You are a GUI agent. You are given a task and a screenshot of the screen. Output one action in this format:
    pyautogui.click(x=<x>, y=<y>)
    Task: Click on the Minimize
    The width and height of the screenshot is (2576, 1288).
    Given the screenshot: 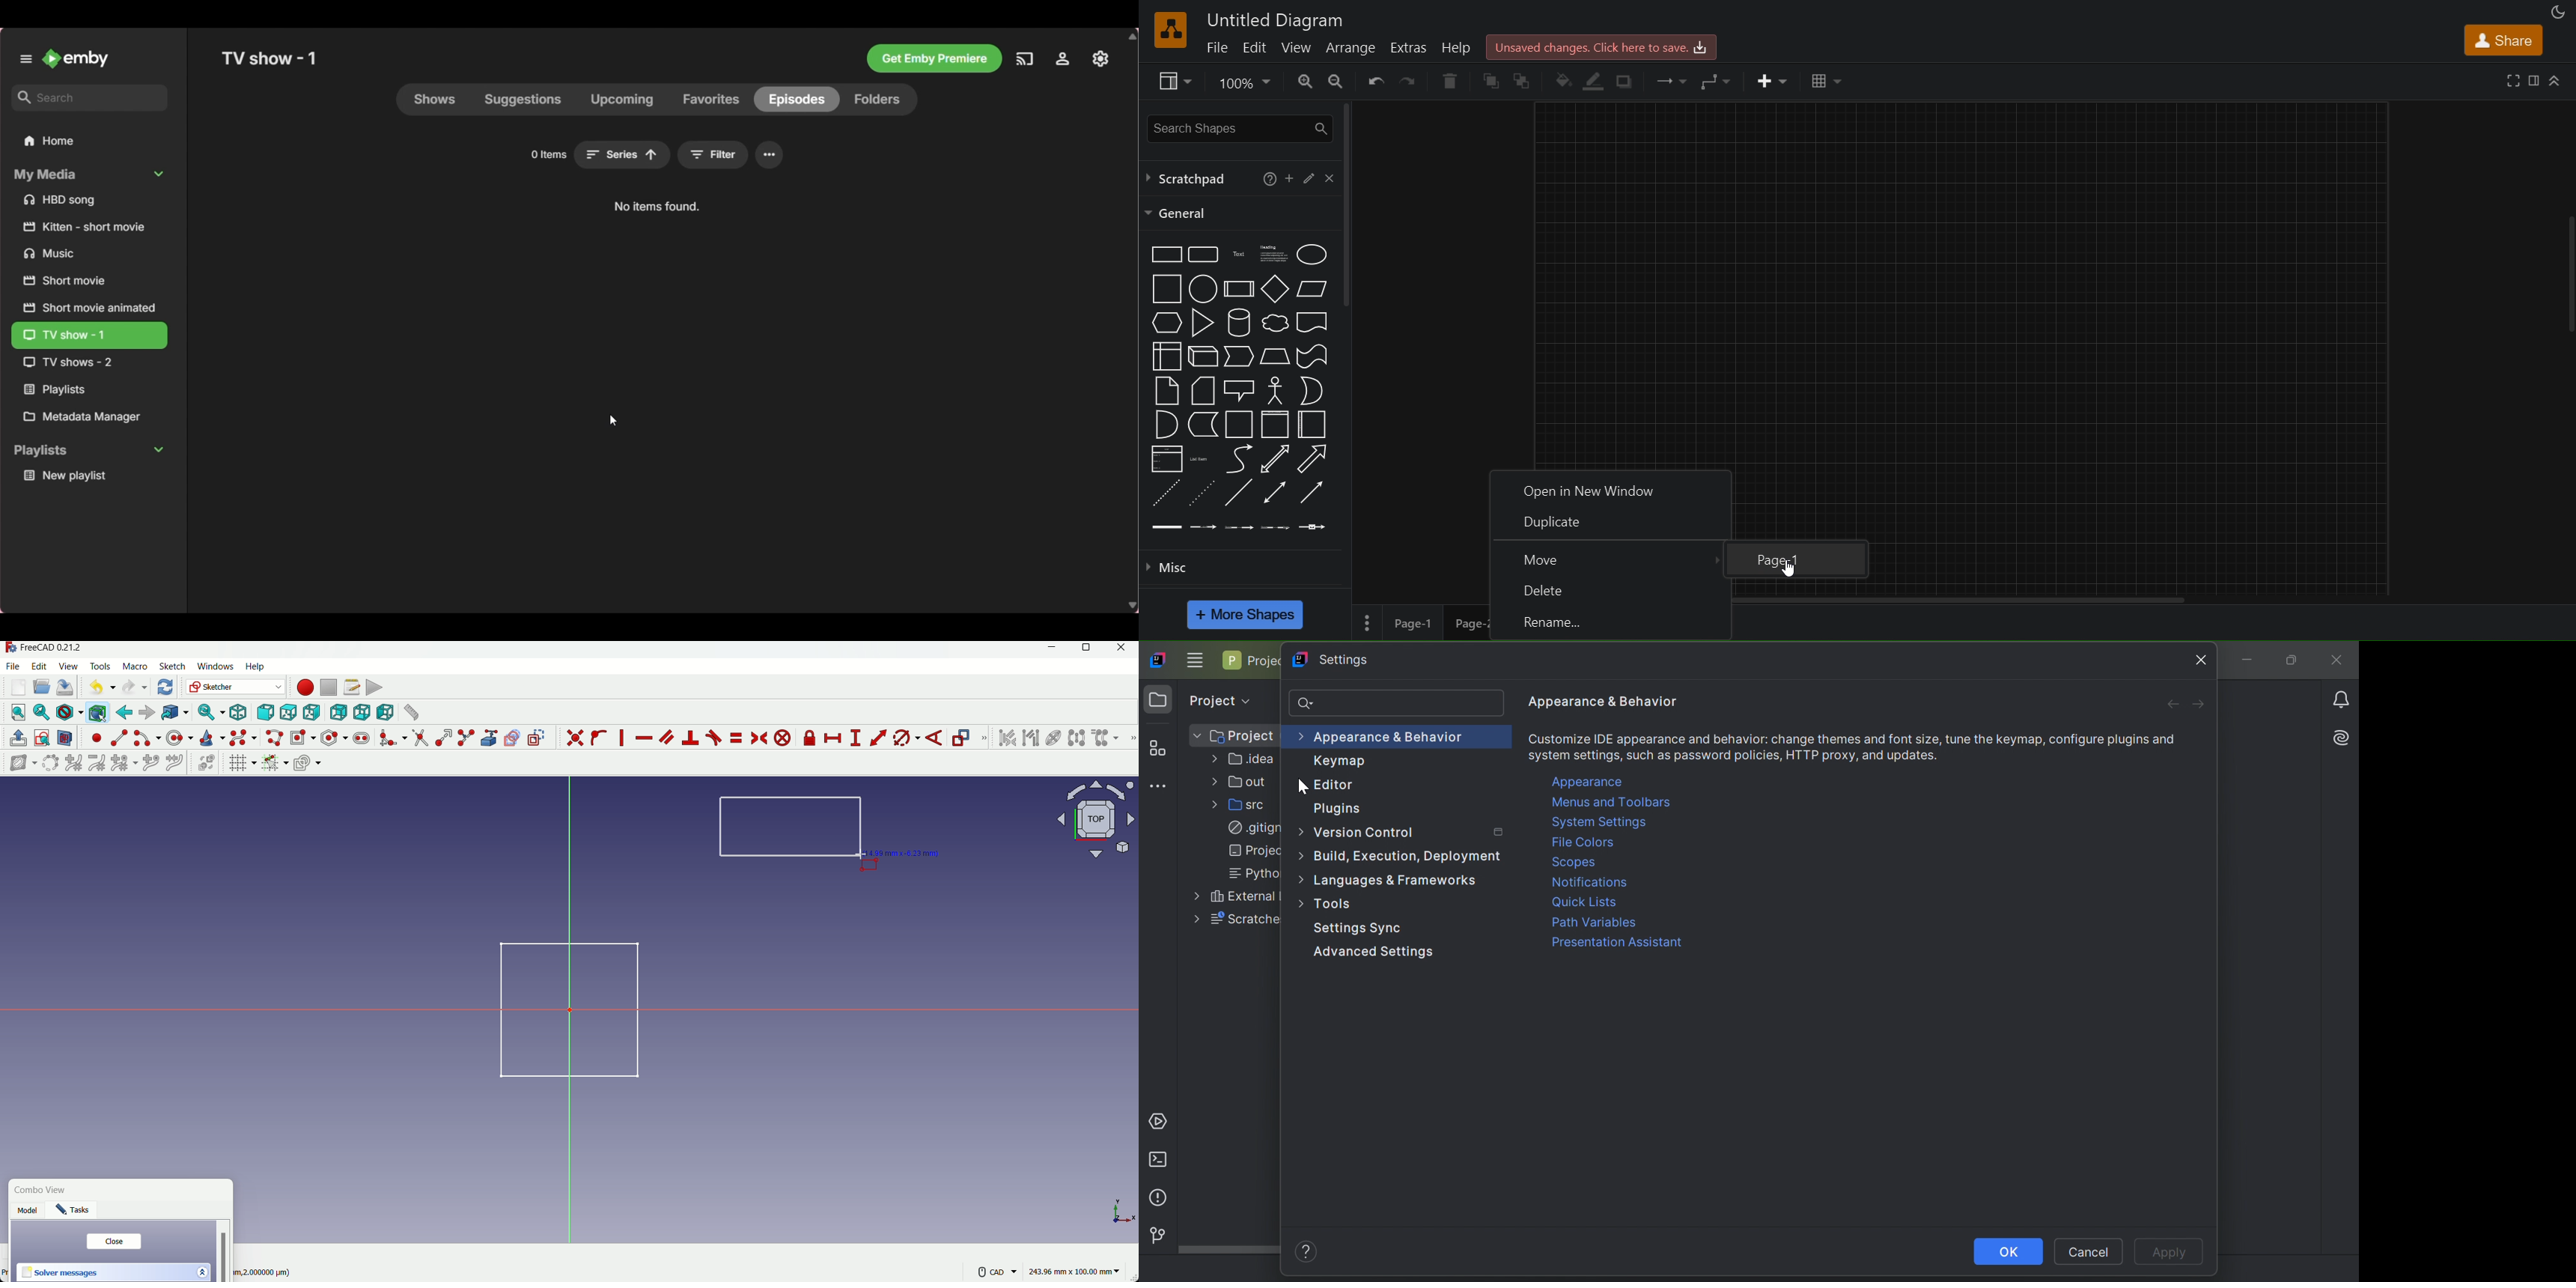 What is the action you would take?
    pyautogui.click(x=2252, y=661)
    